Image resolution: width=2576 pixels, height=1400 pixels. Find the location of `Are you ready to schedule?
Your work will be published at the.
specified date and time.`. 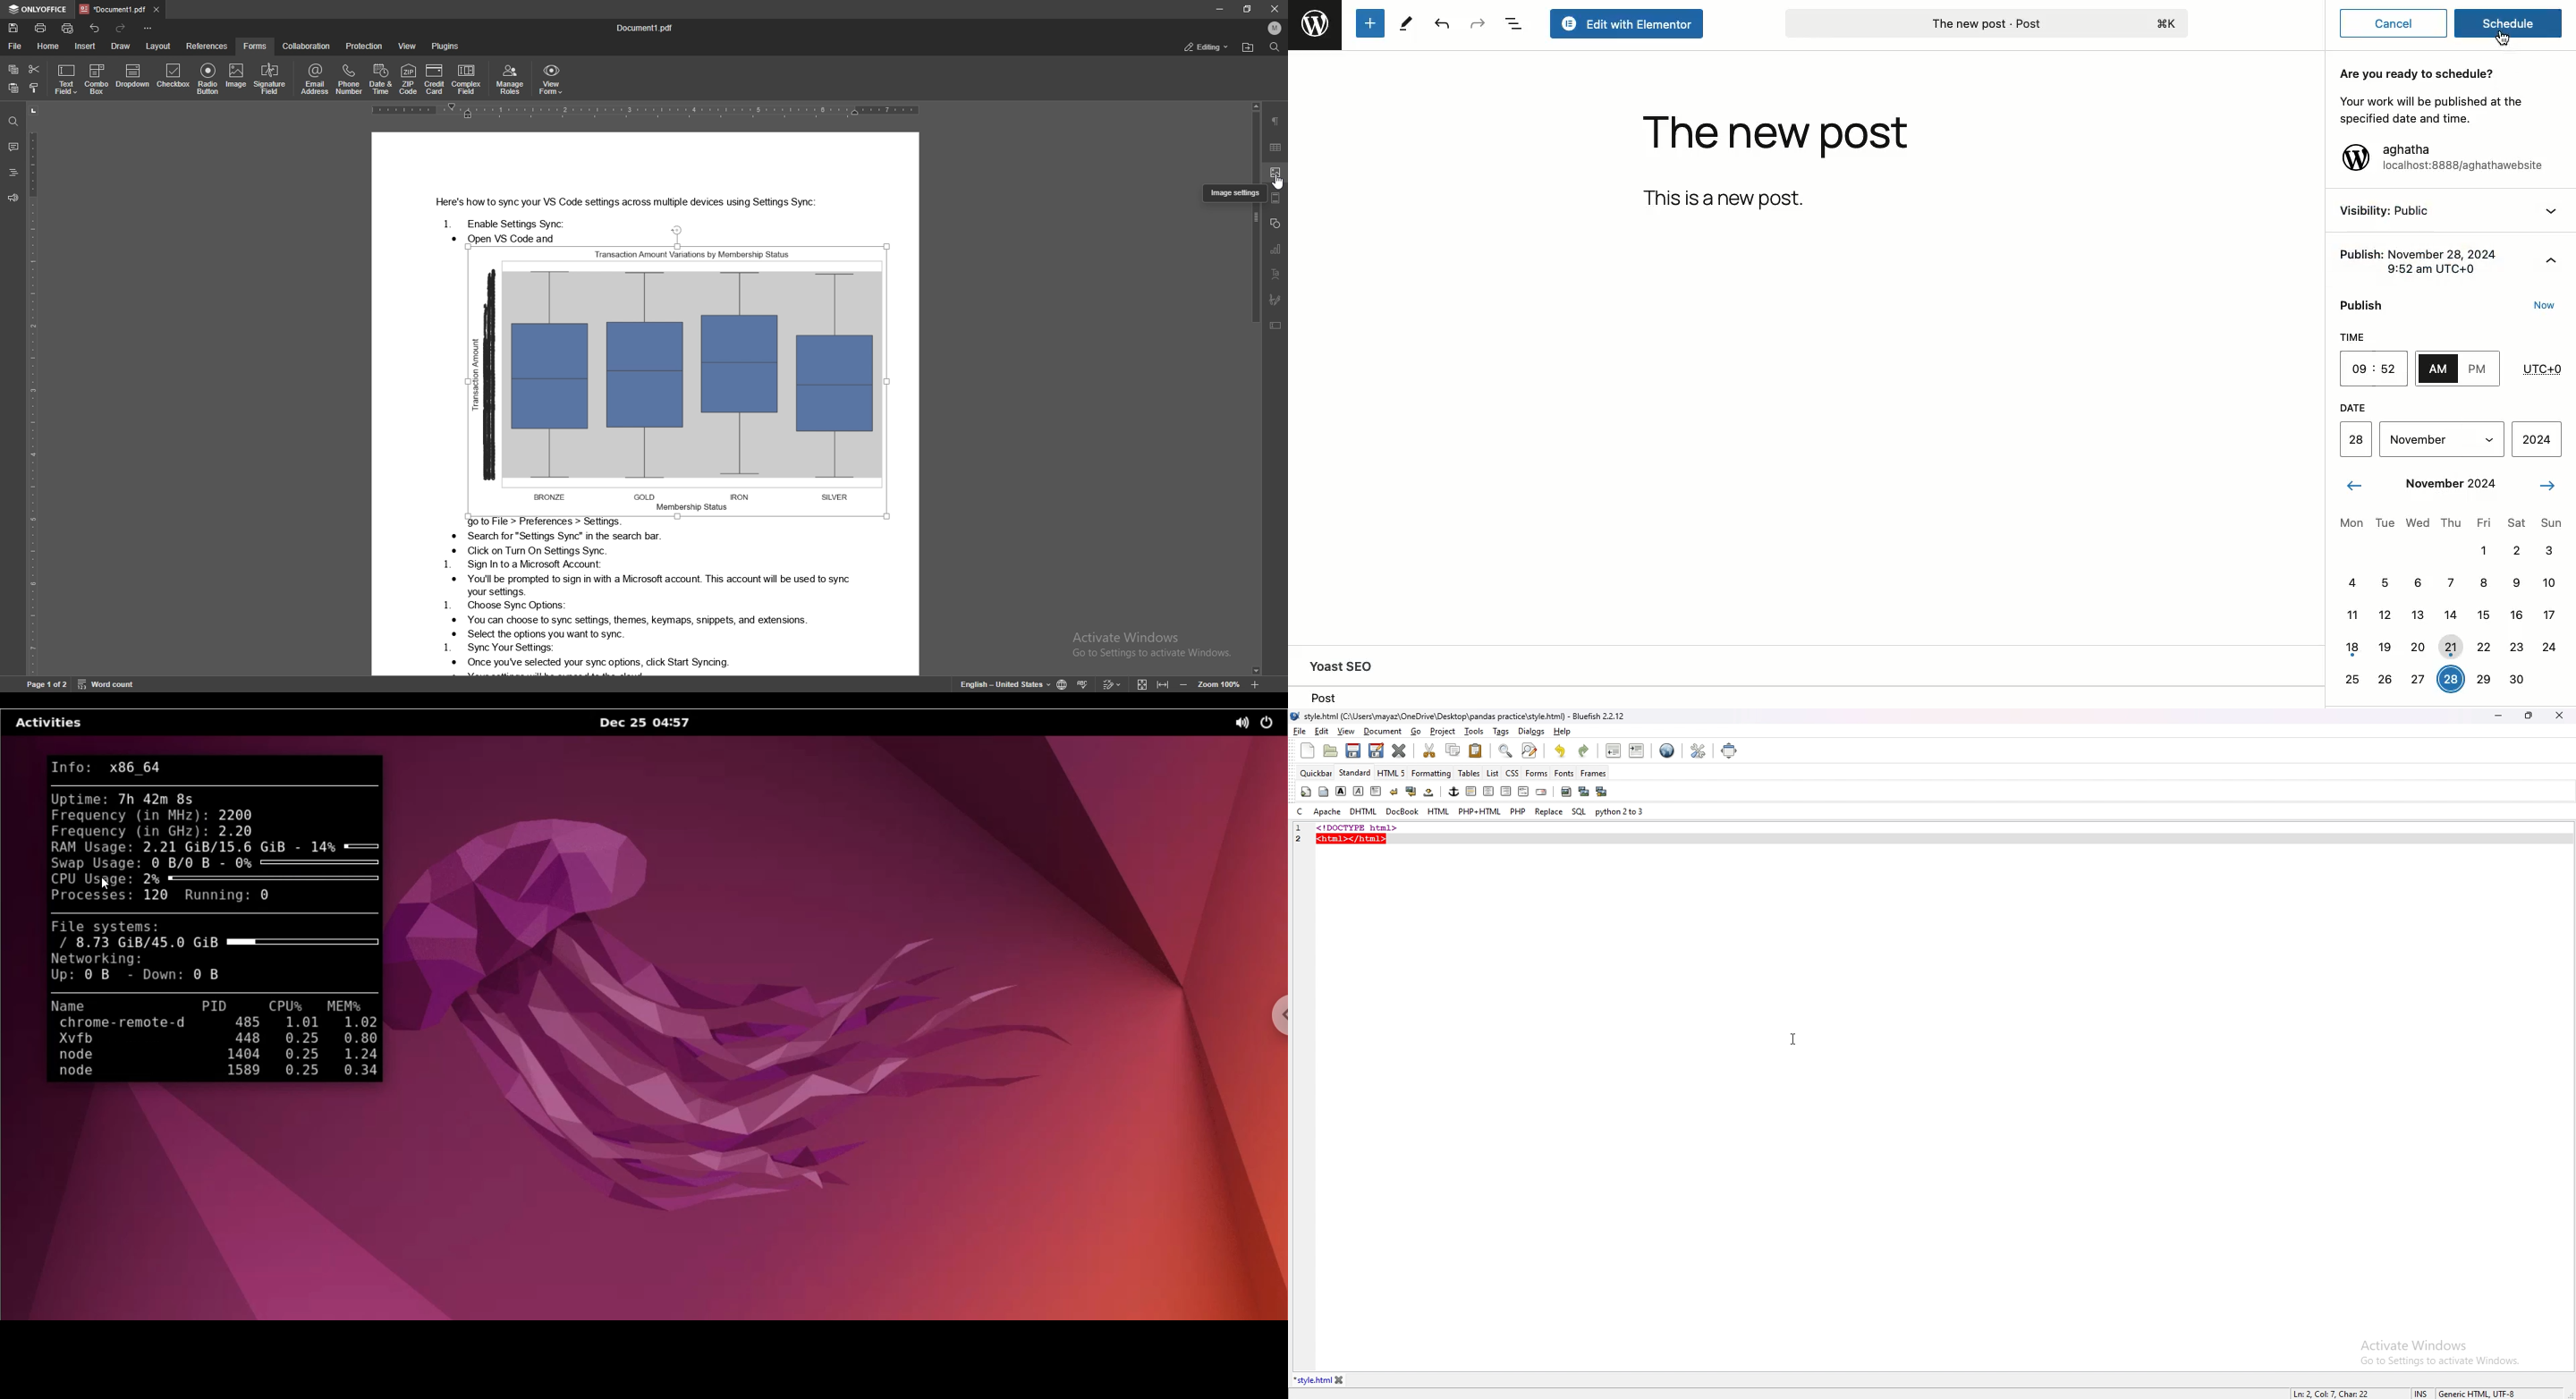

Are you ready to schedule?
Your work will be published at the.
specified date and time. is located at coordinates (2428, 95).